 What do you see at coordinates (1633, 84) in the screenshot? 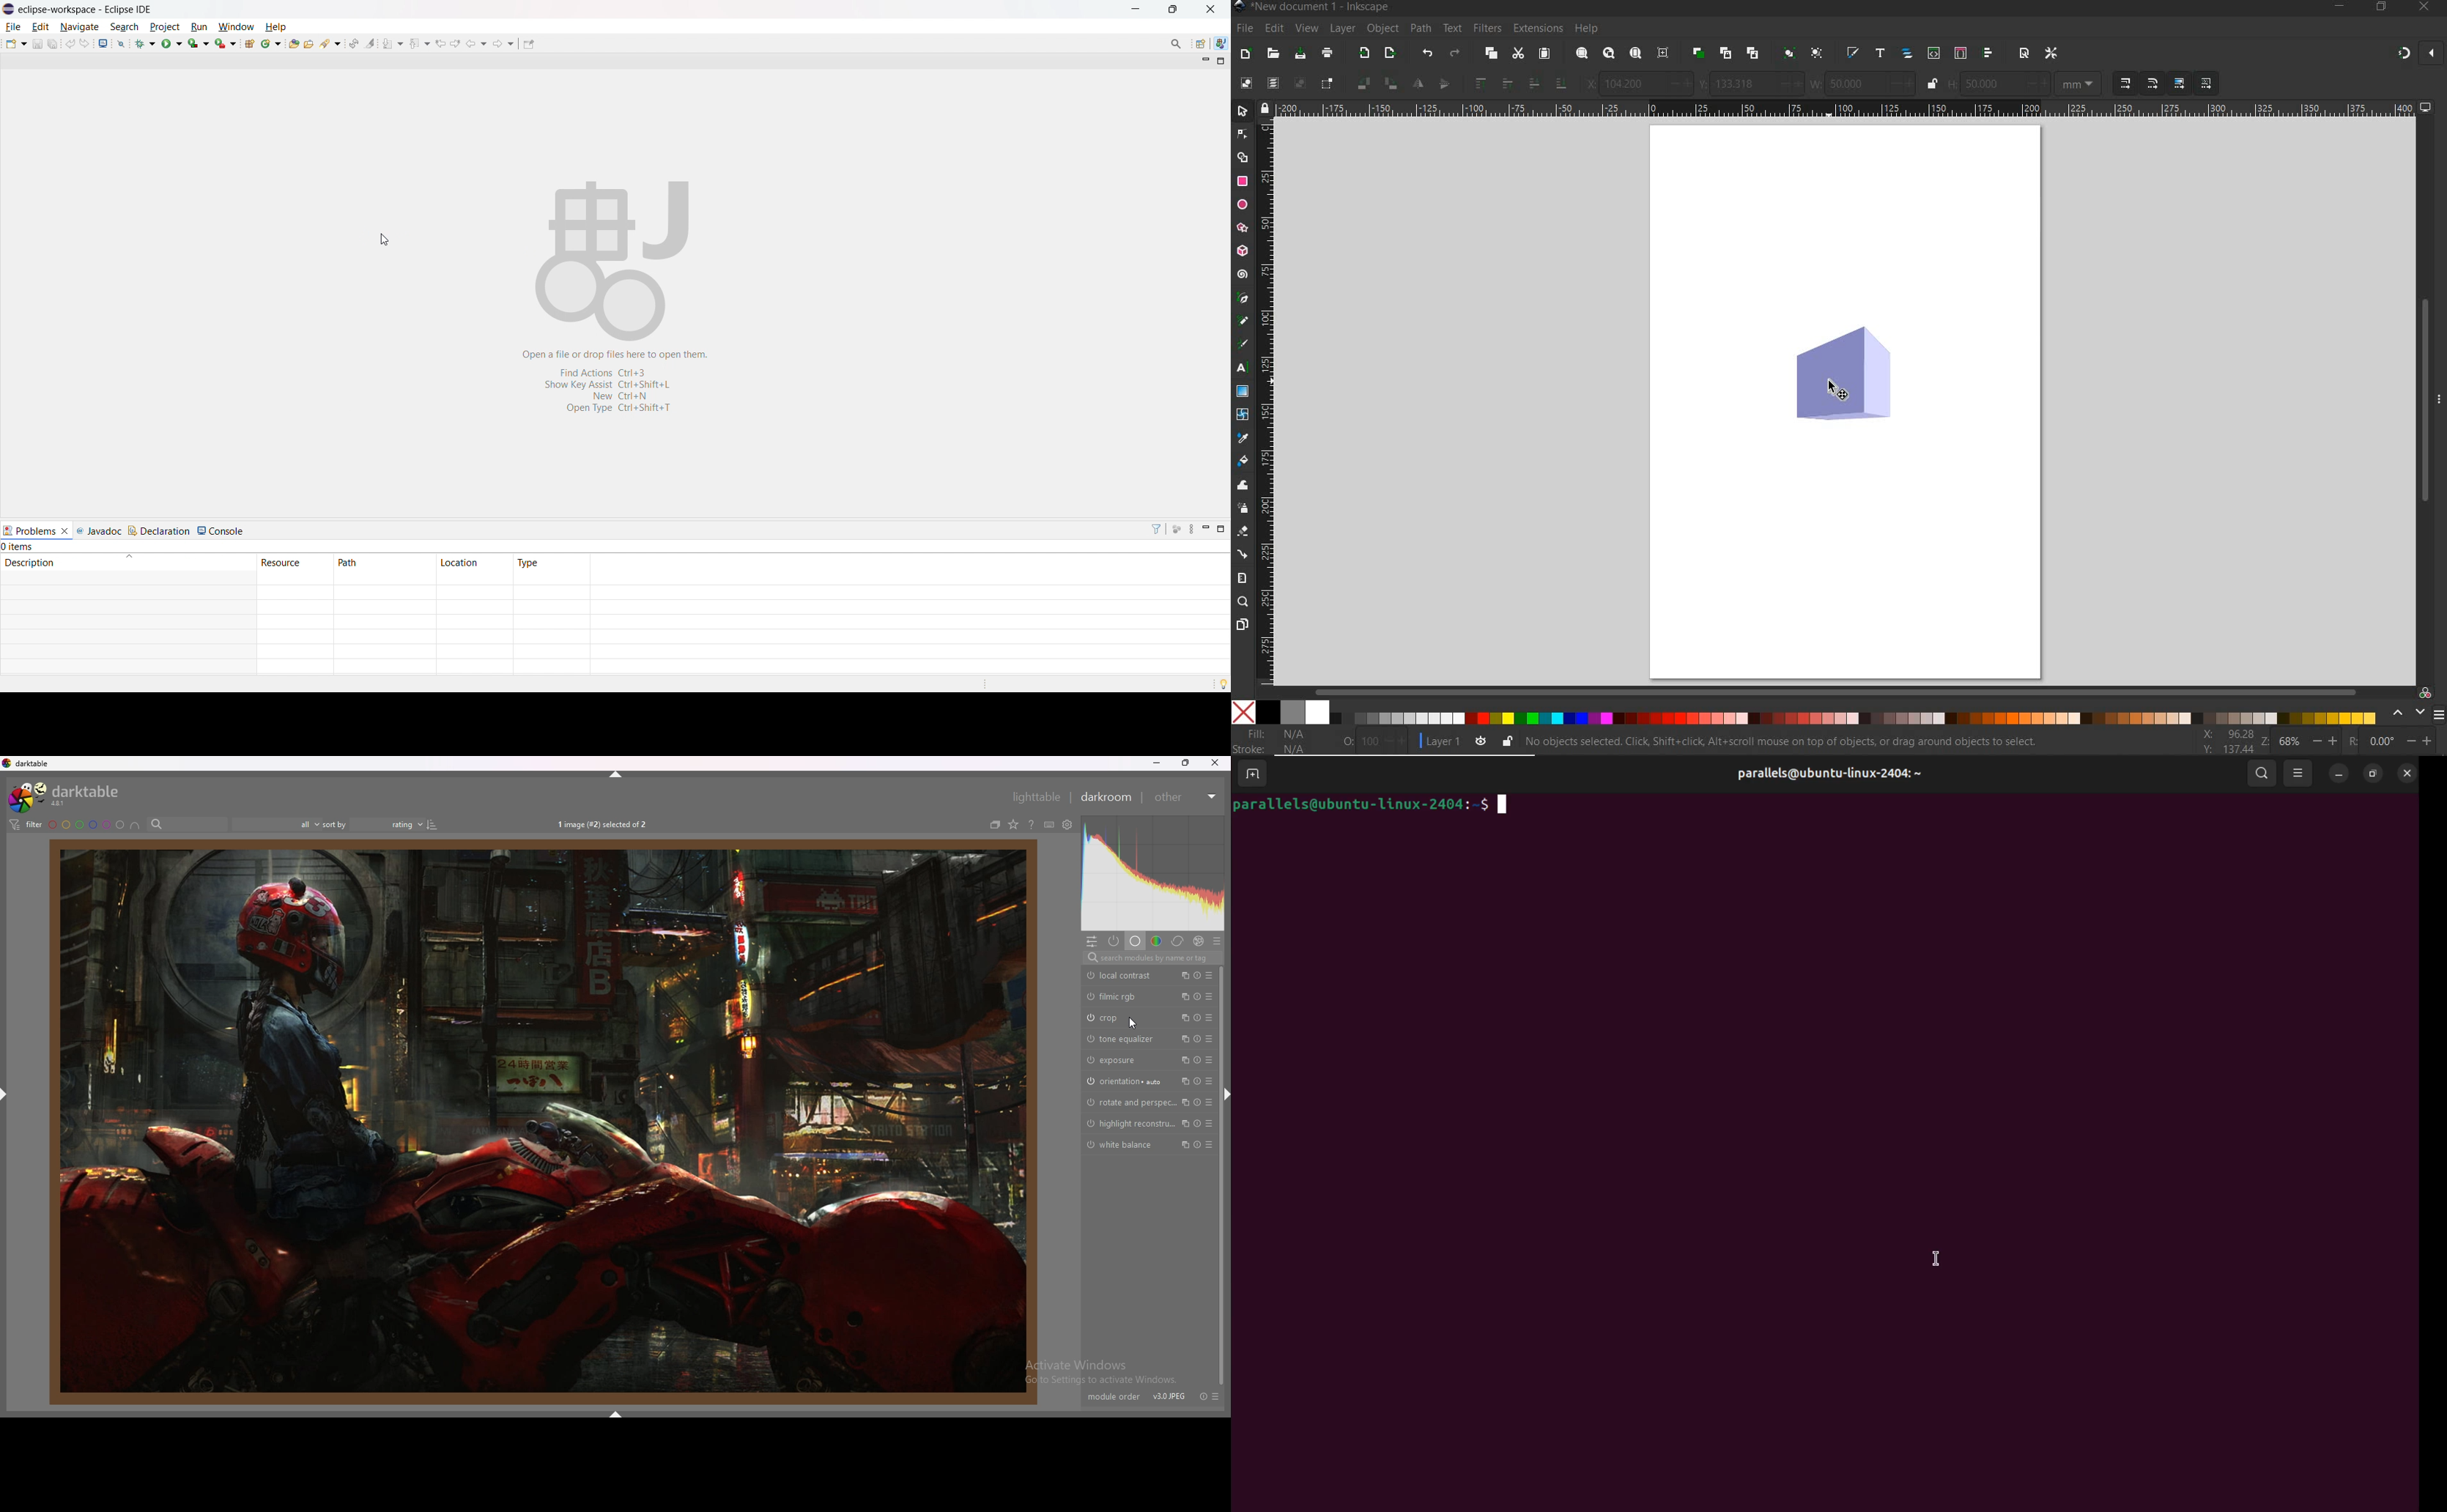
I see `104` at bounding box center [1633, 84].